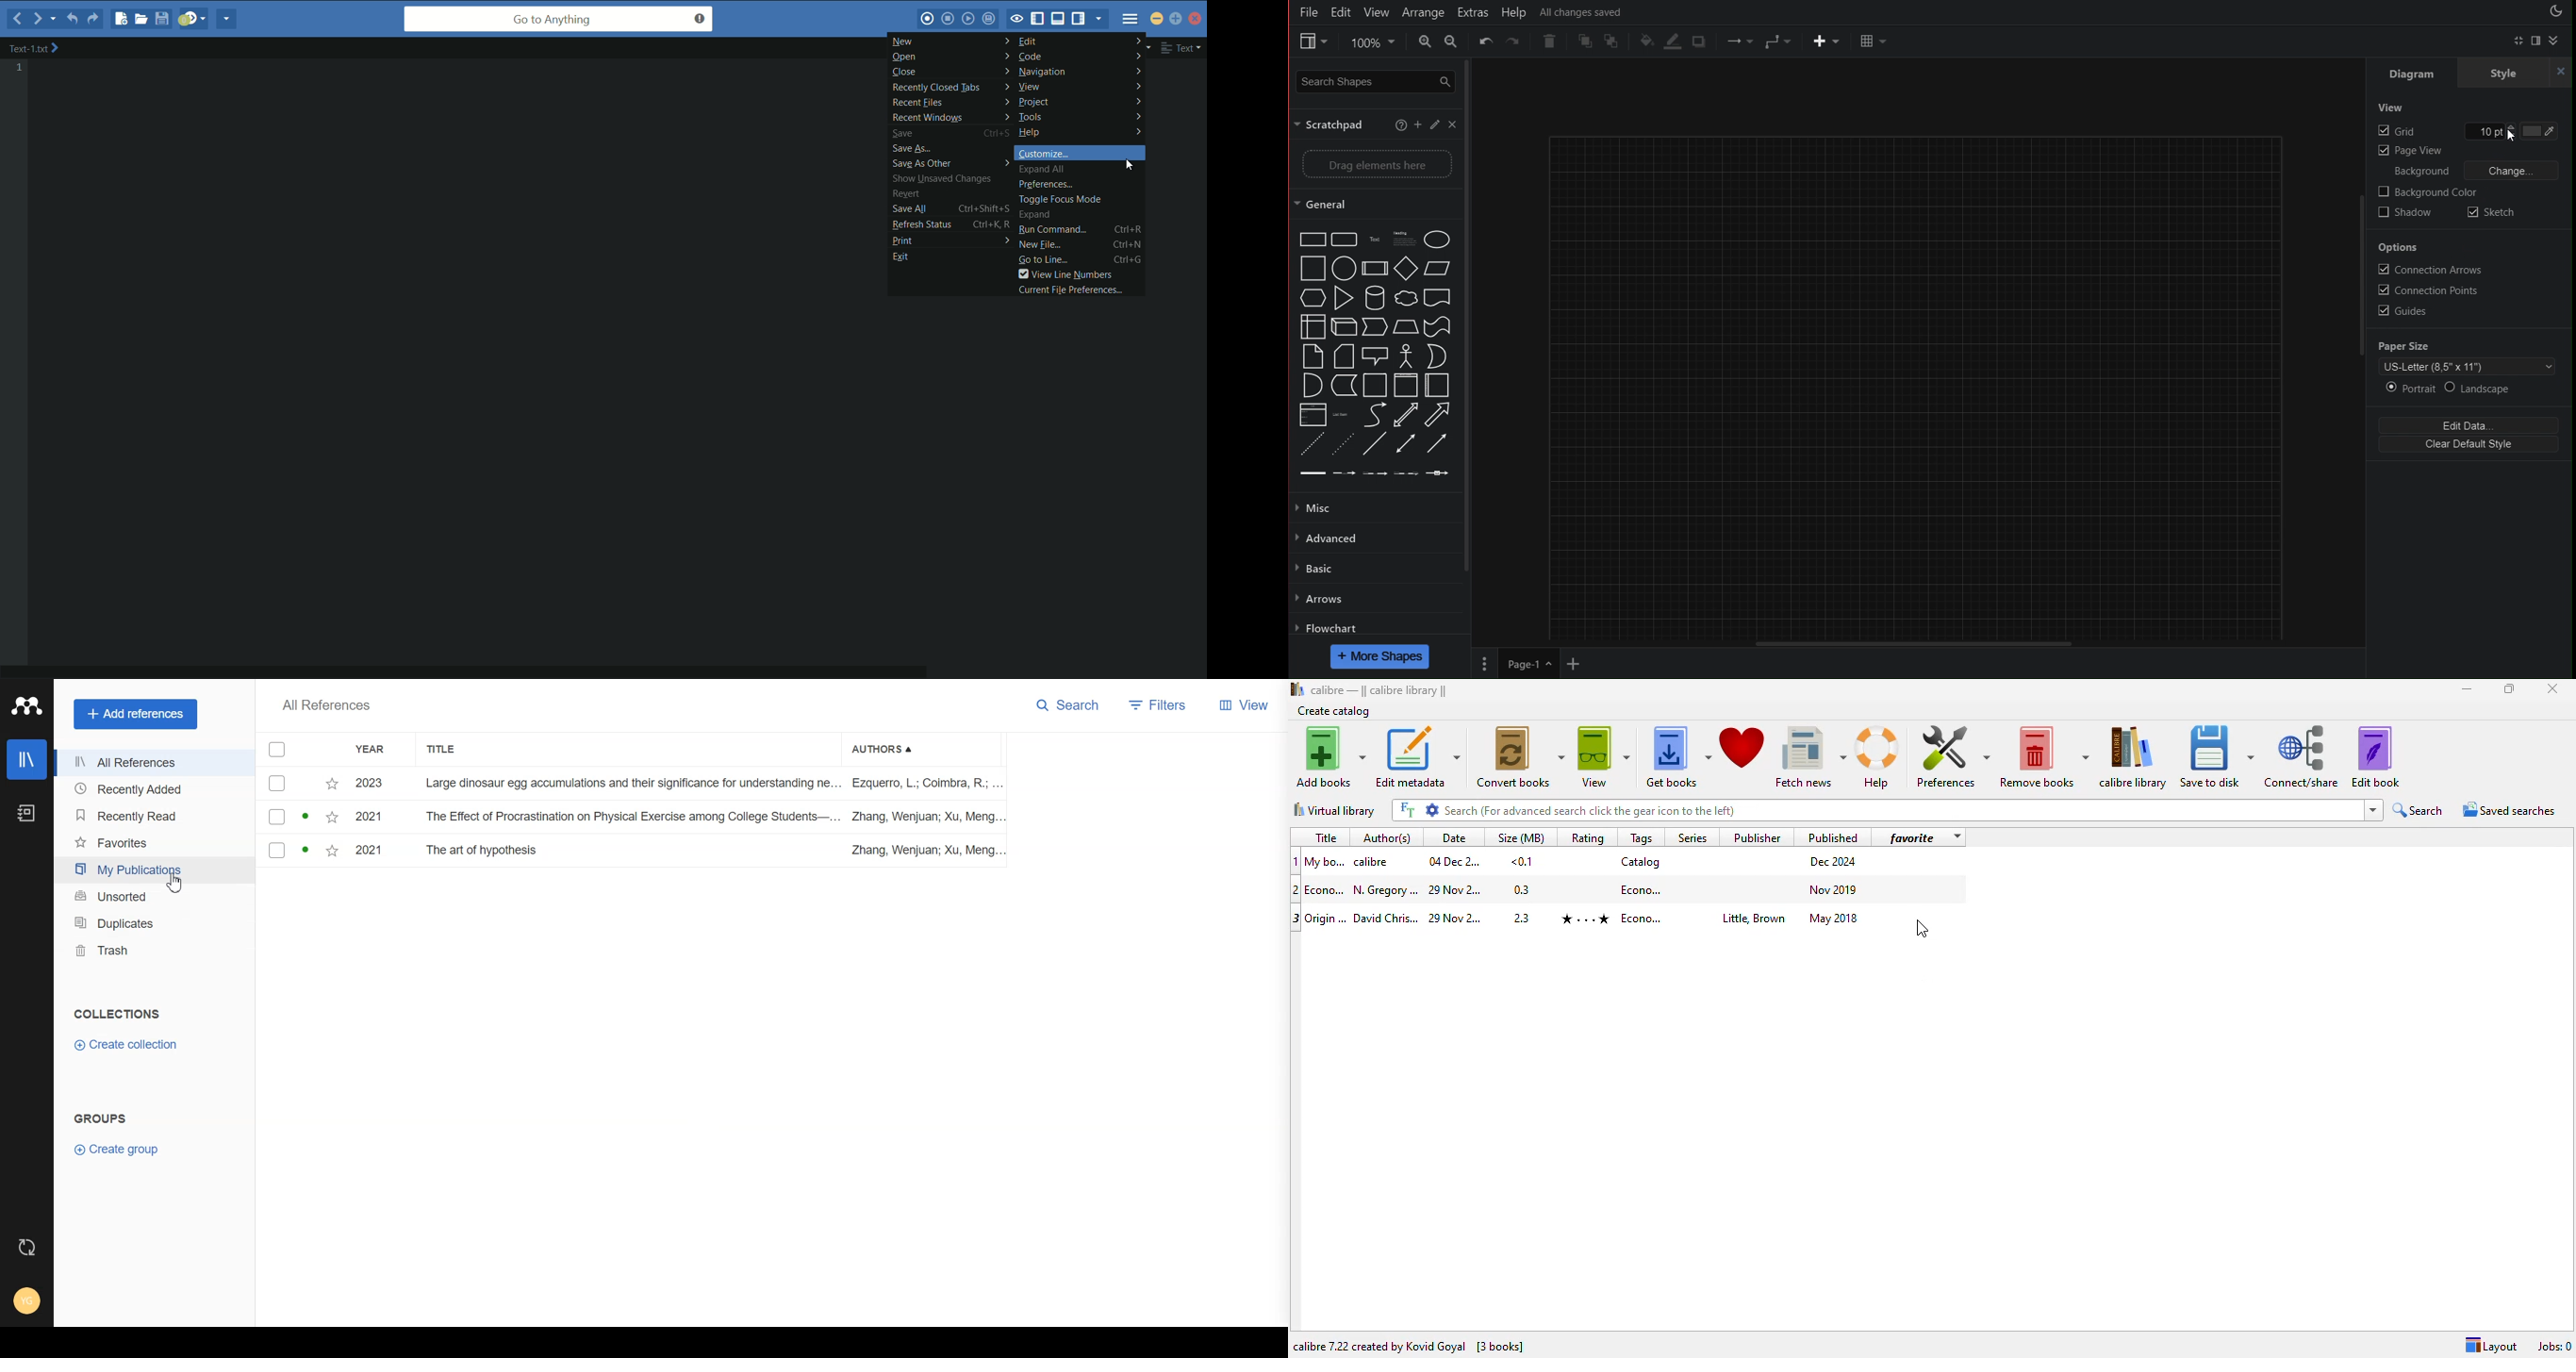  What do you see at coordinates (949, 20) in the screenshot?
I see `stop macros` at bounding box center [949, 20].